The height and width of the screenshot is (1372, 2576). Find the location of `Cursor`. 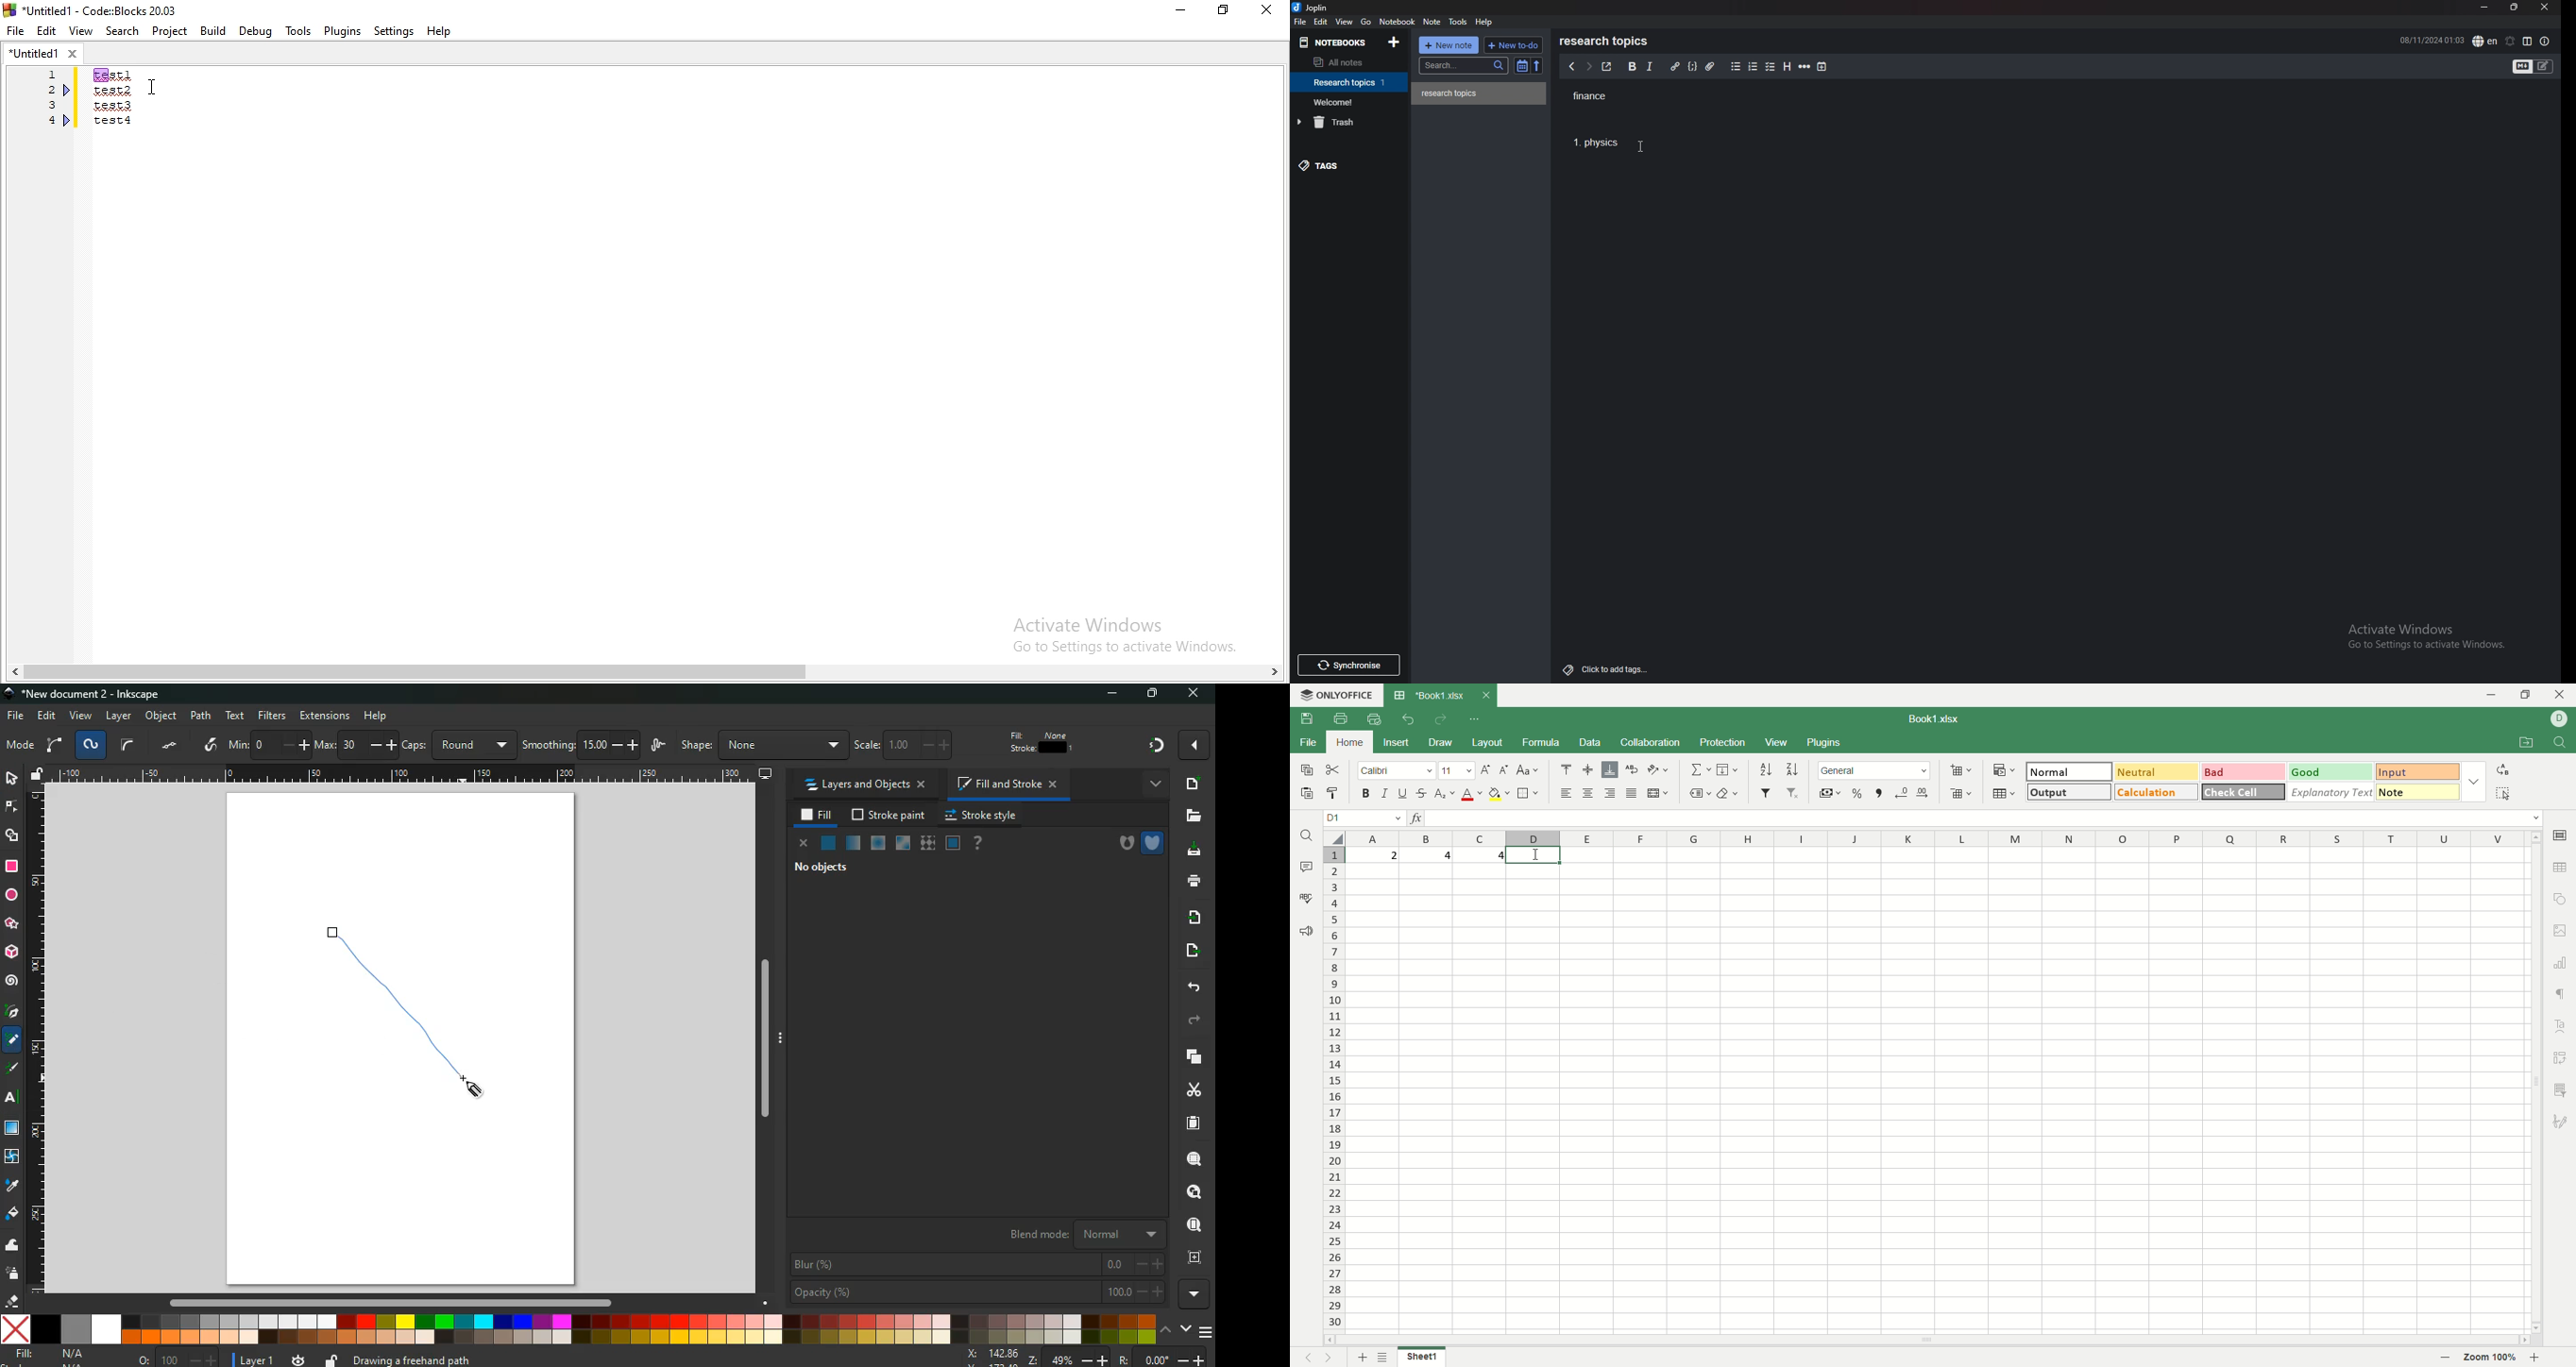

Cursor is located at coordinates (470, 1086).